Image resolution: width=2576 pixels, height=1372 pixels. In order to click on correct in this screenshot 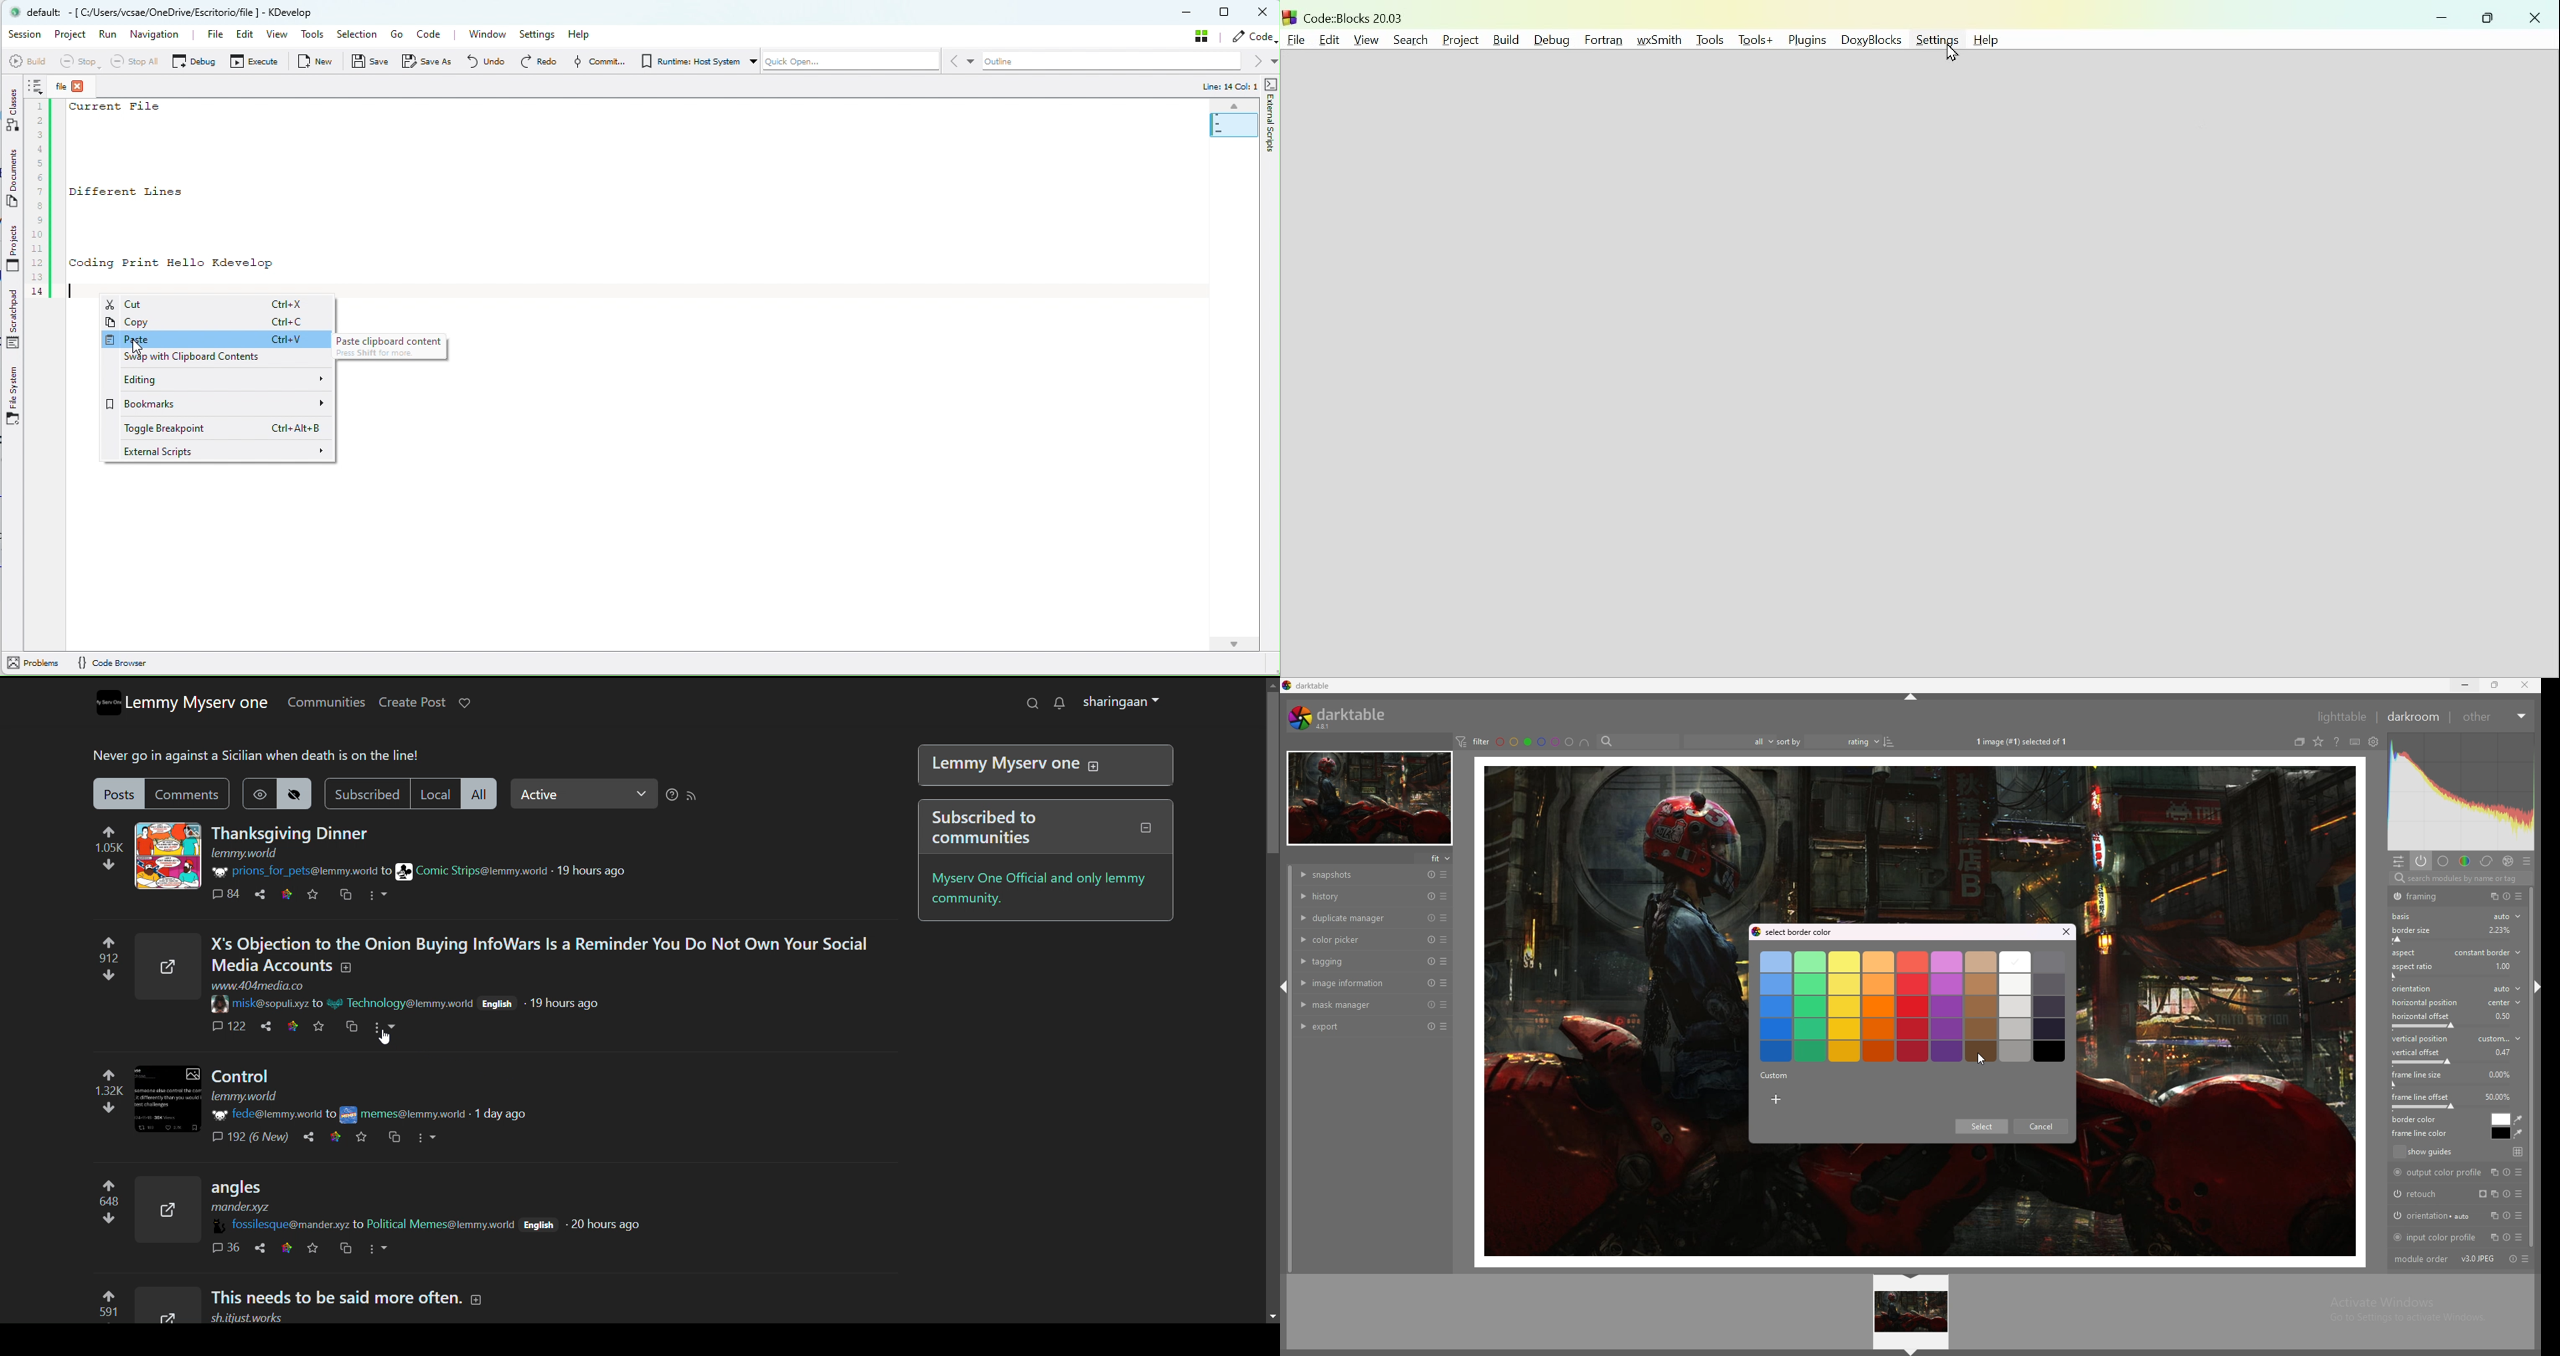, I will do `click(2486, 861)`.